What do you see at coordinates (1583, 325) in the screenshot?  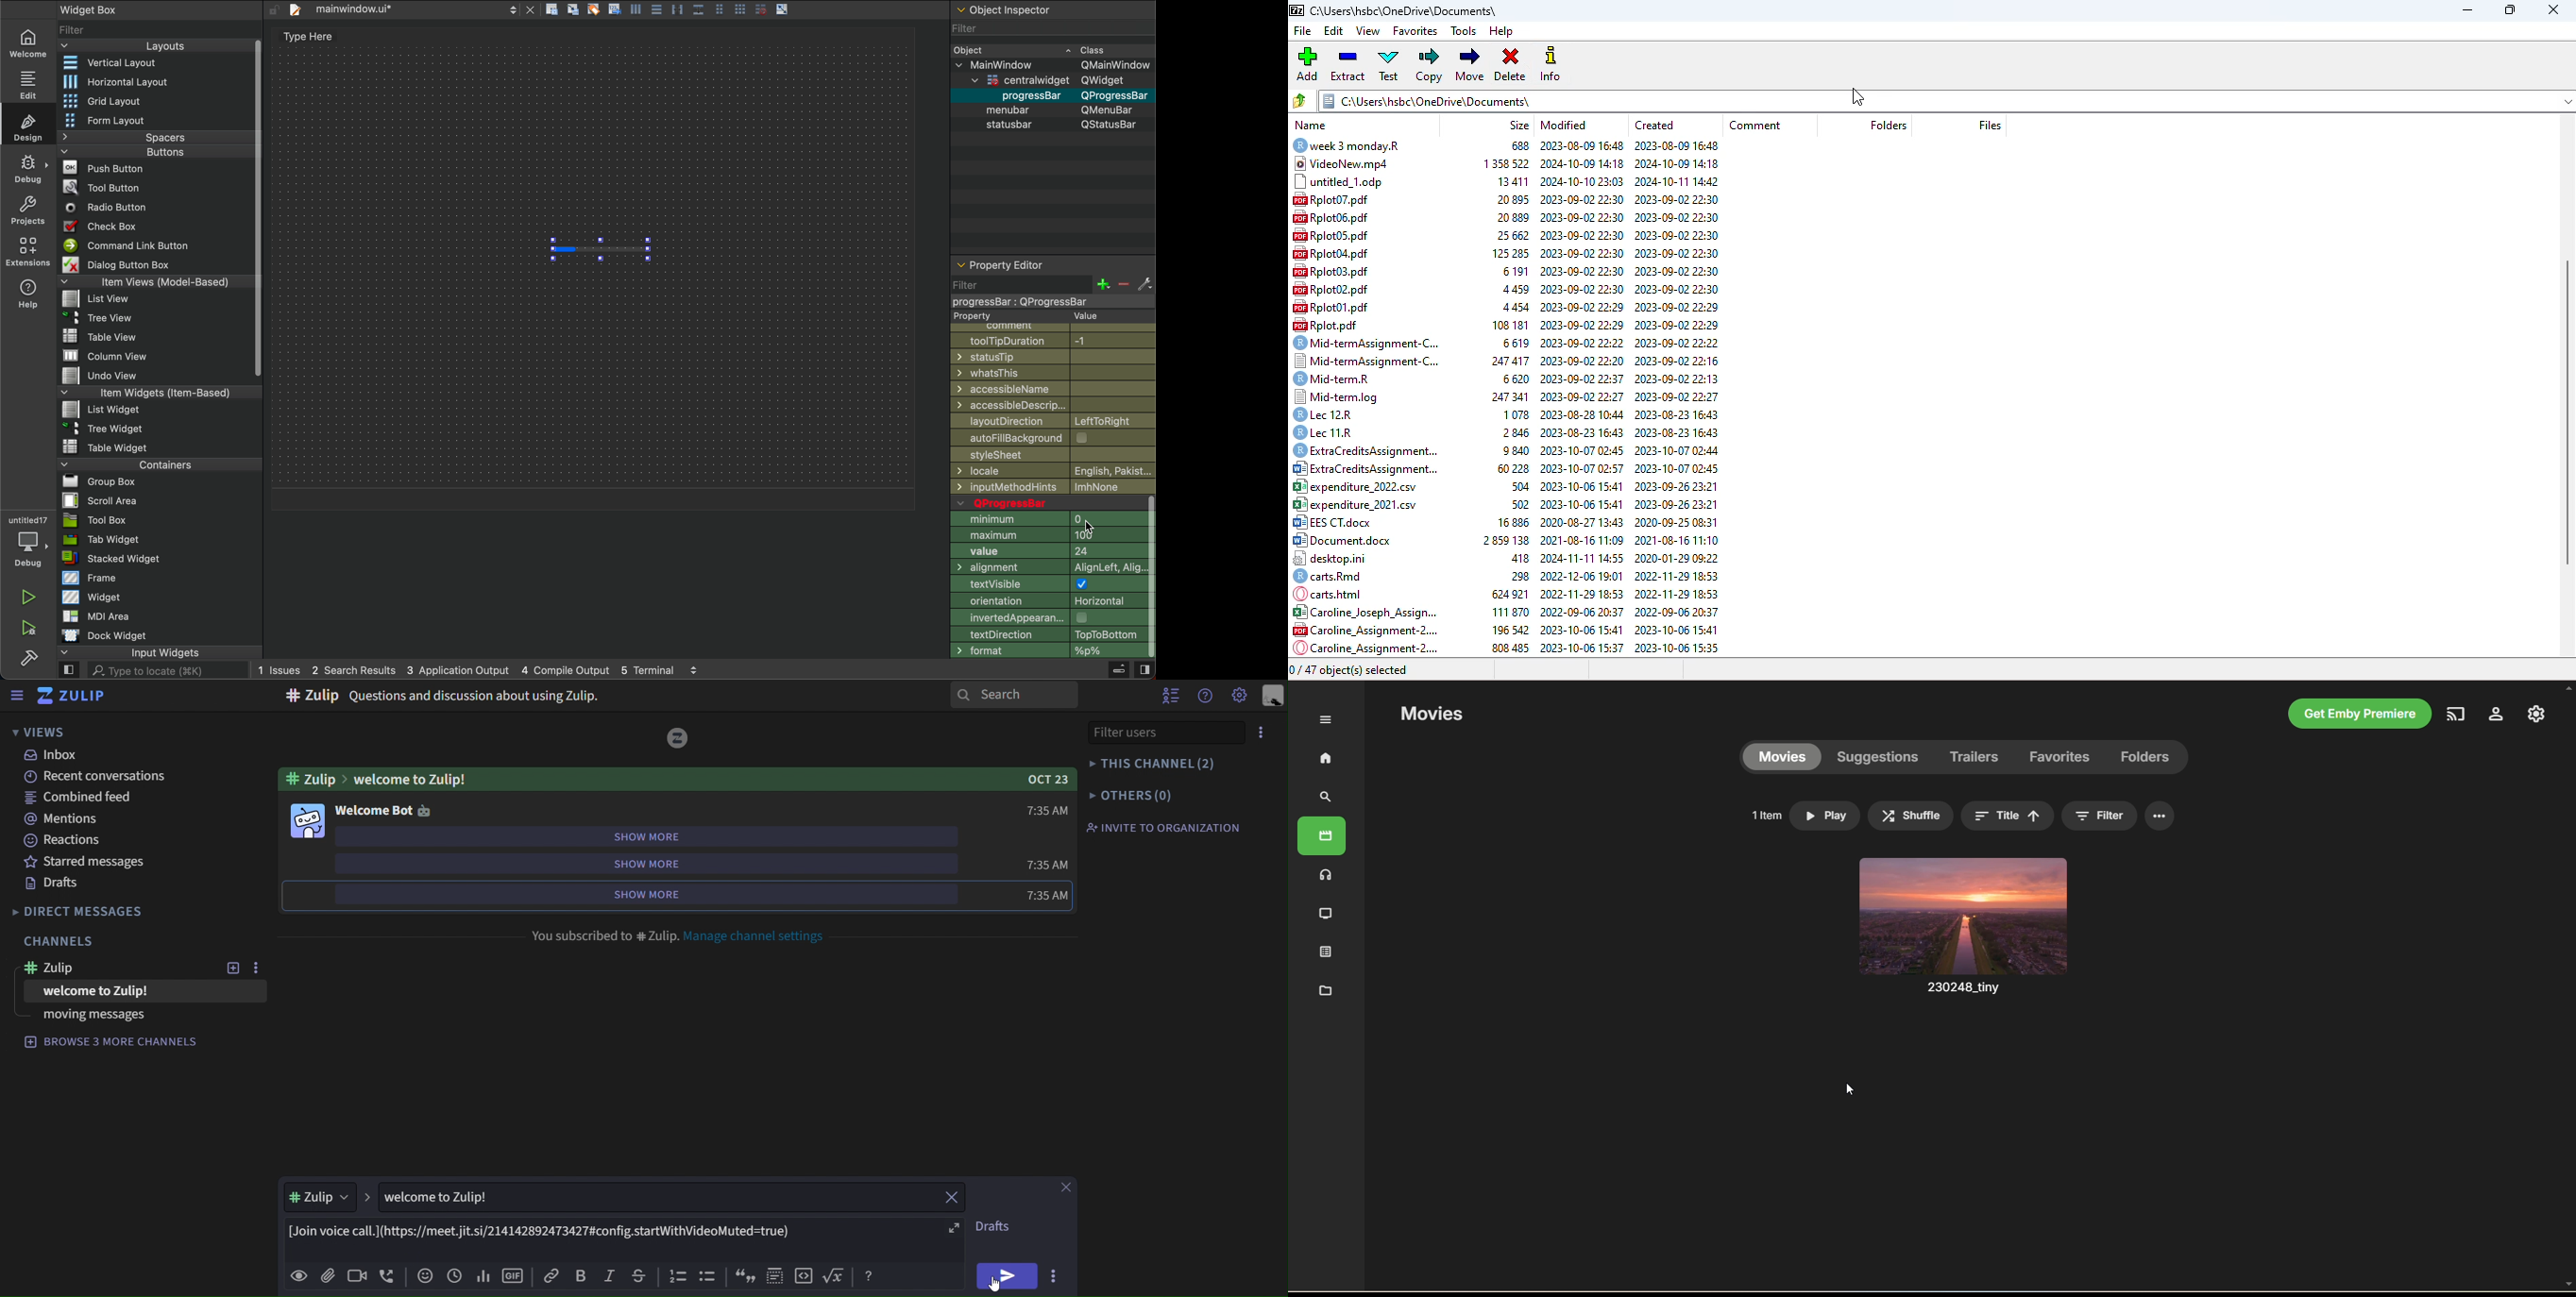 I see `2023-09-02 22:29` at bounding box center [1583, 325].